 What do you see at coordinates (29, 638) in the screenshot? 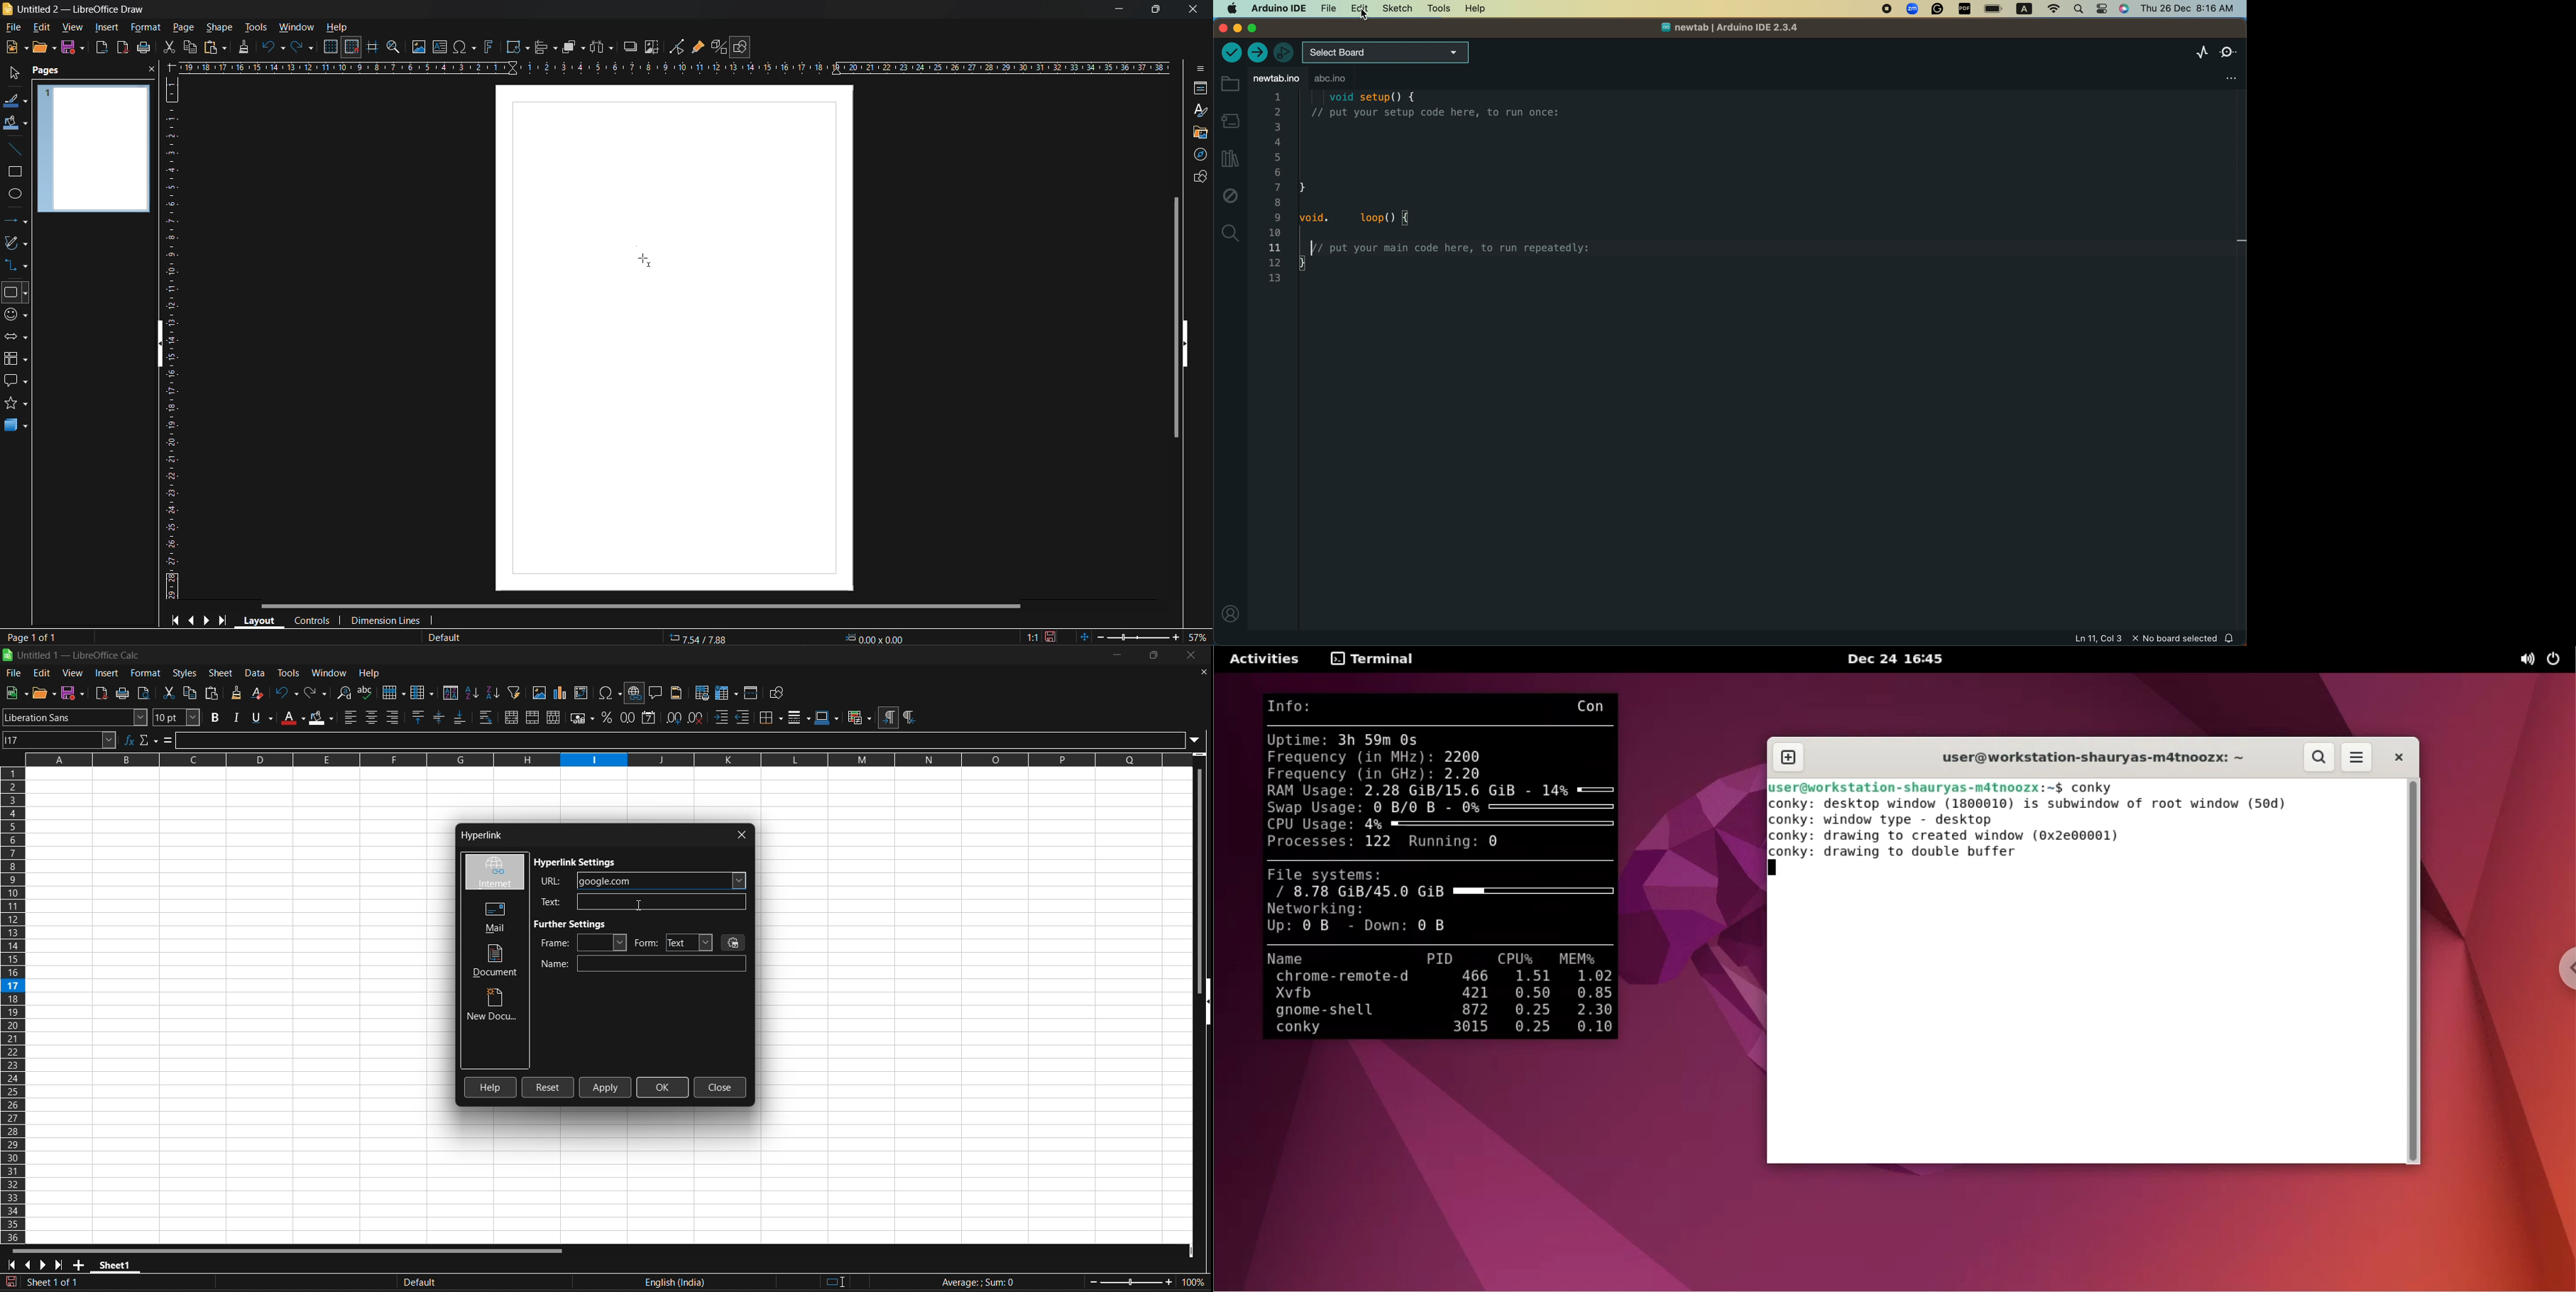
I see `page number` at bounding box center [29, 638].